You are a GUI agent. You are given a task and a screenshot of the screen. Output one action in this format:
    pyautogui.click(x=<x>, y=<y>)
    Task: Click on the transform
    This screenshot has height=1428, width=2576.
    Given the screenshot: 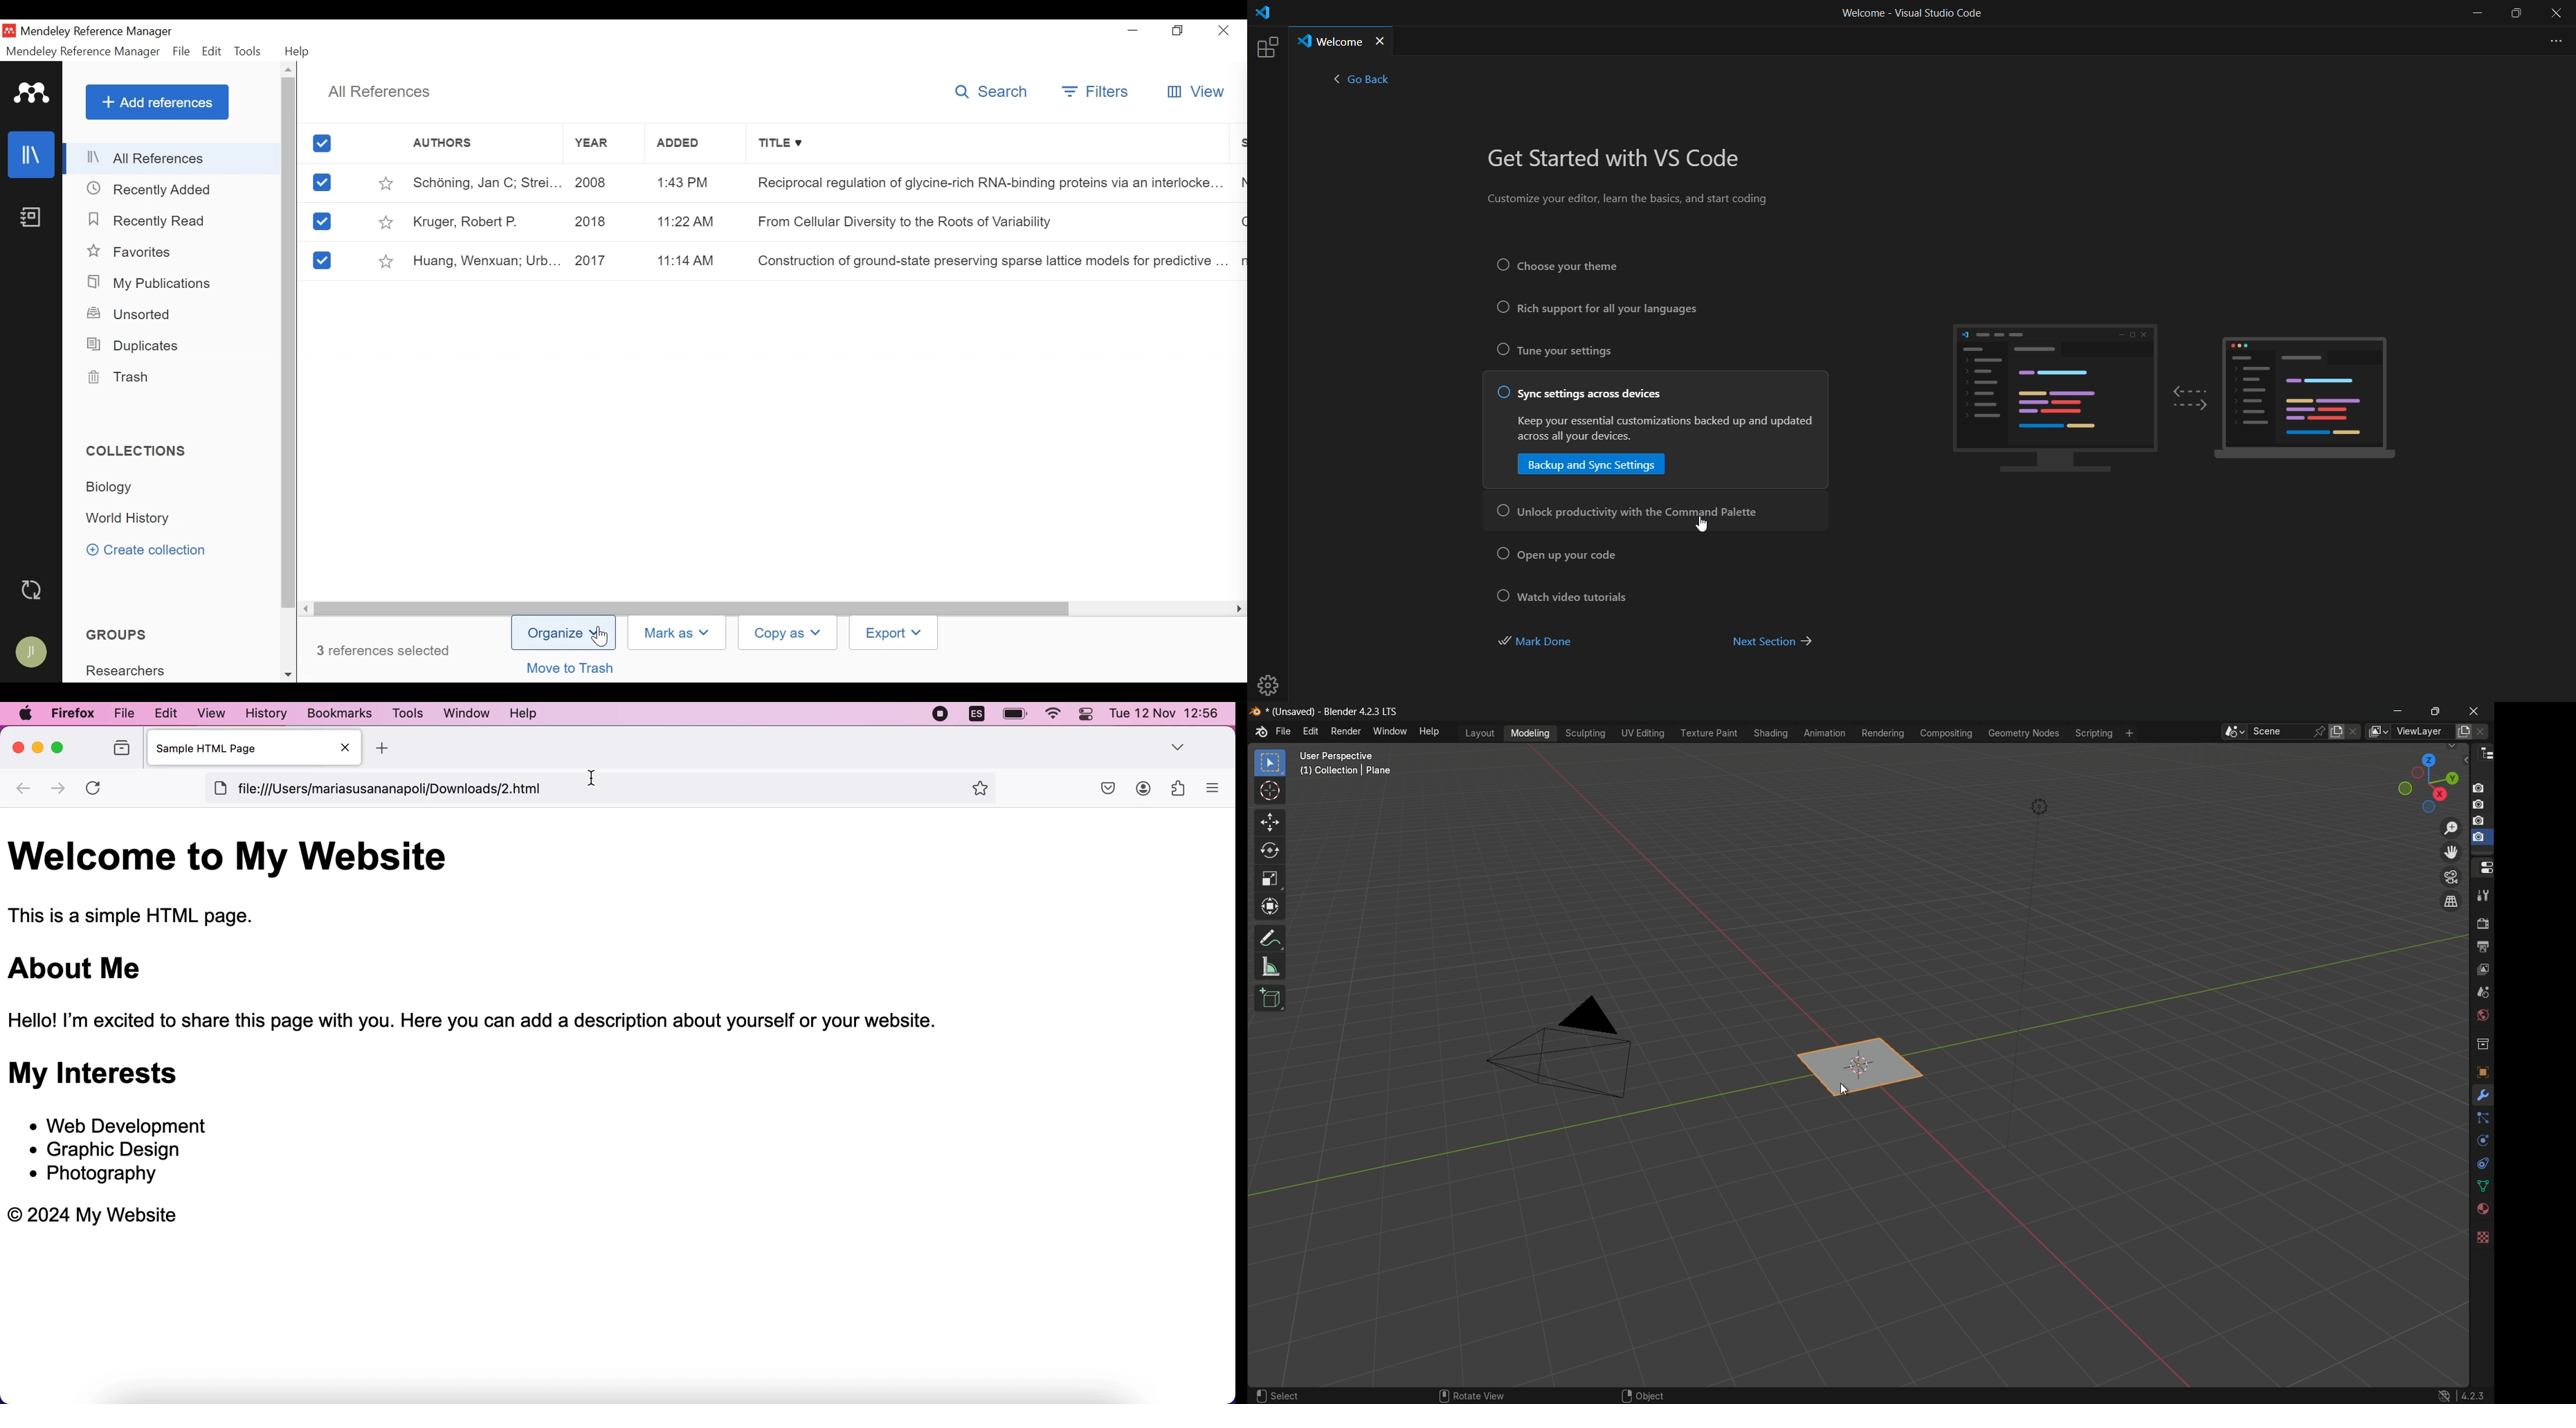 What is the action you would take?
    pyautogui.click(x=1272, y=909)
    